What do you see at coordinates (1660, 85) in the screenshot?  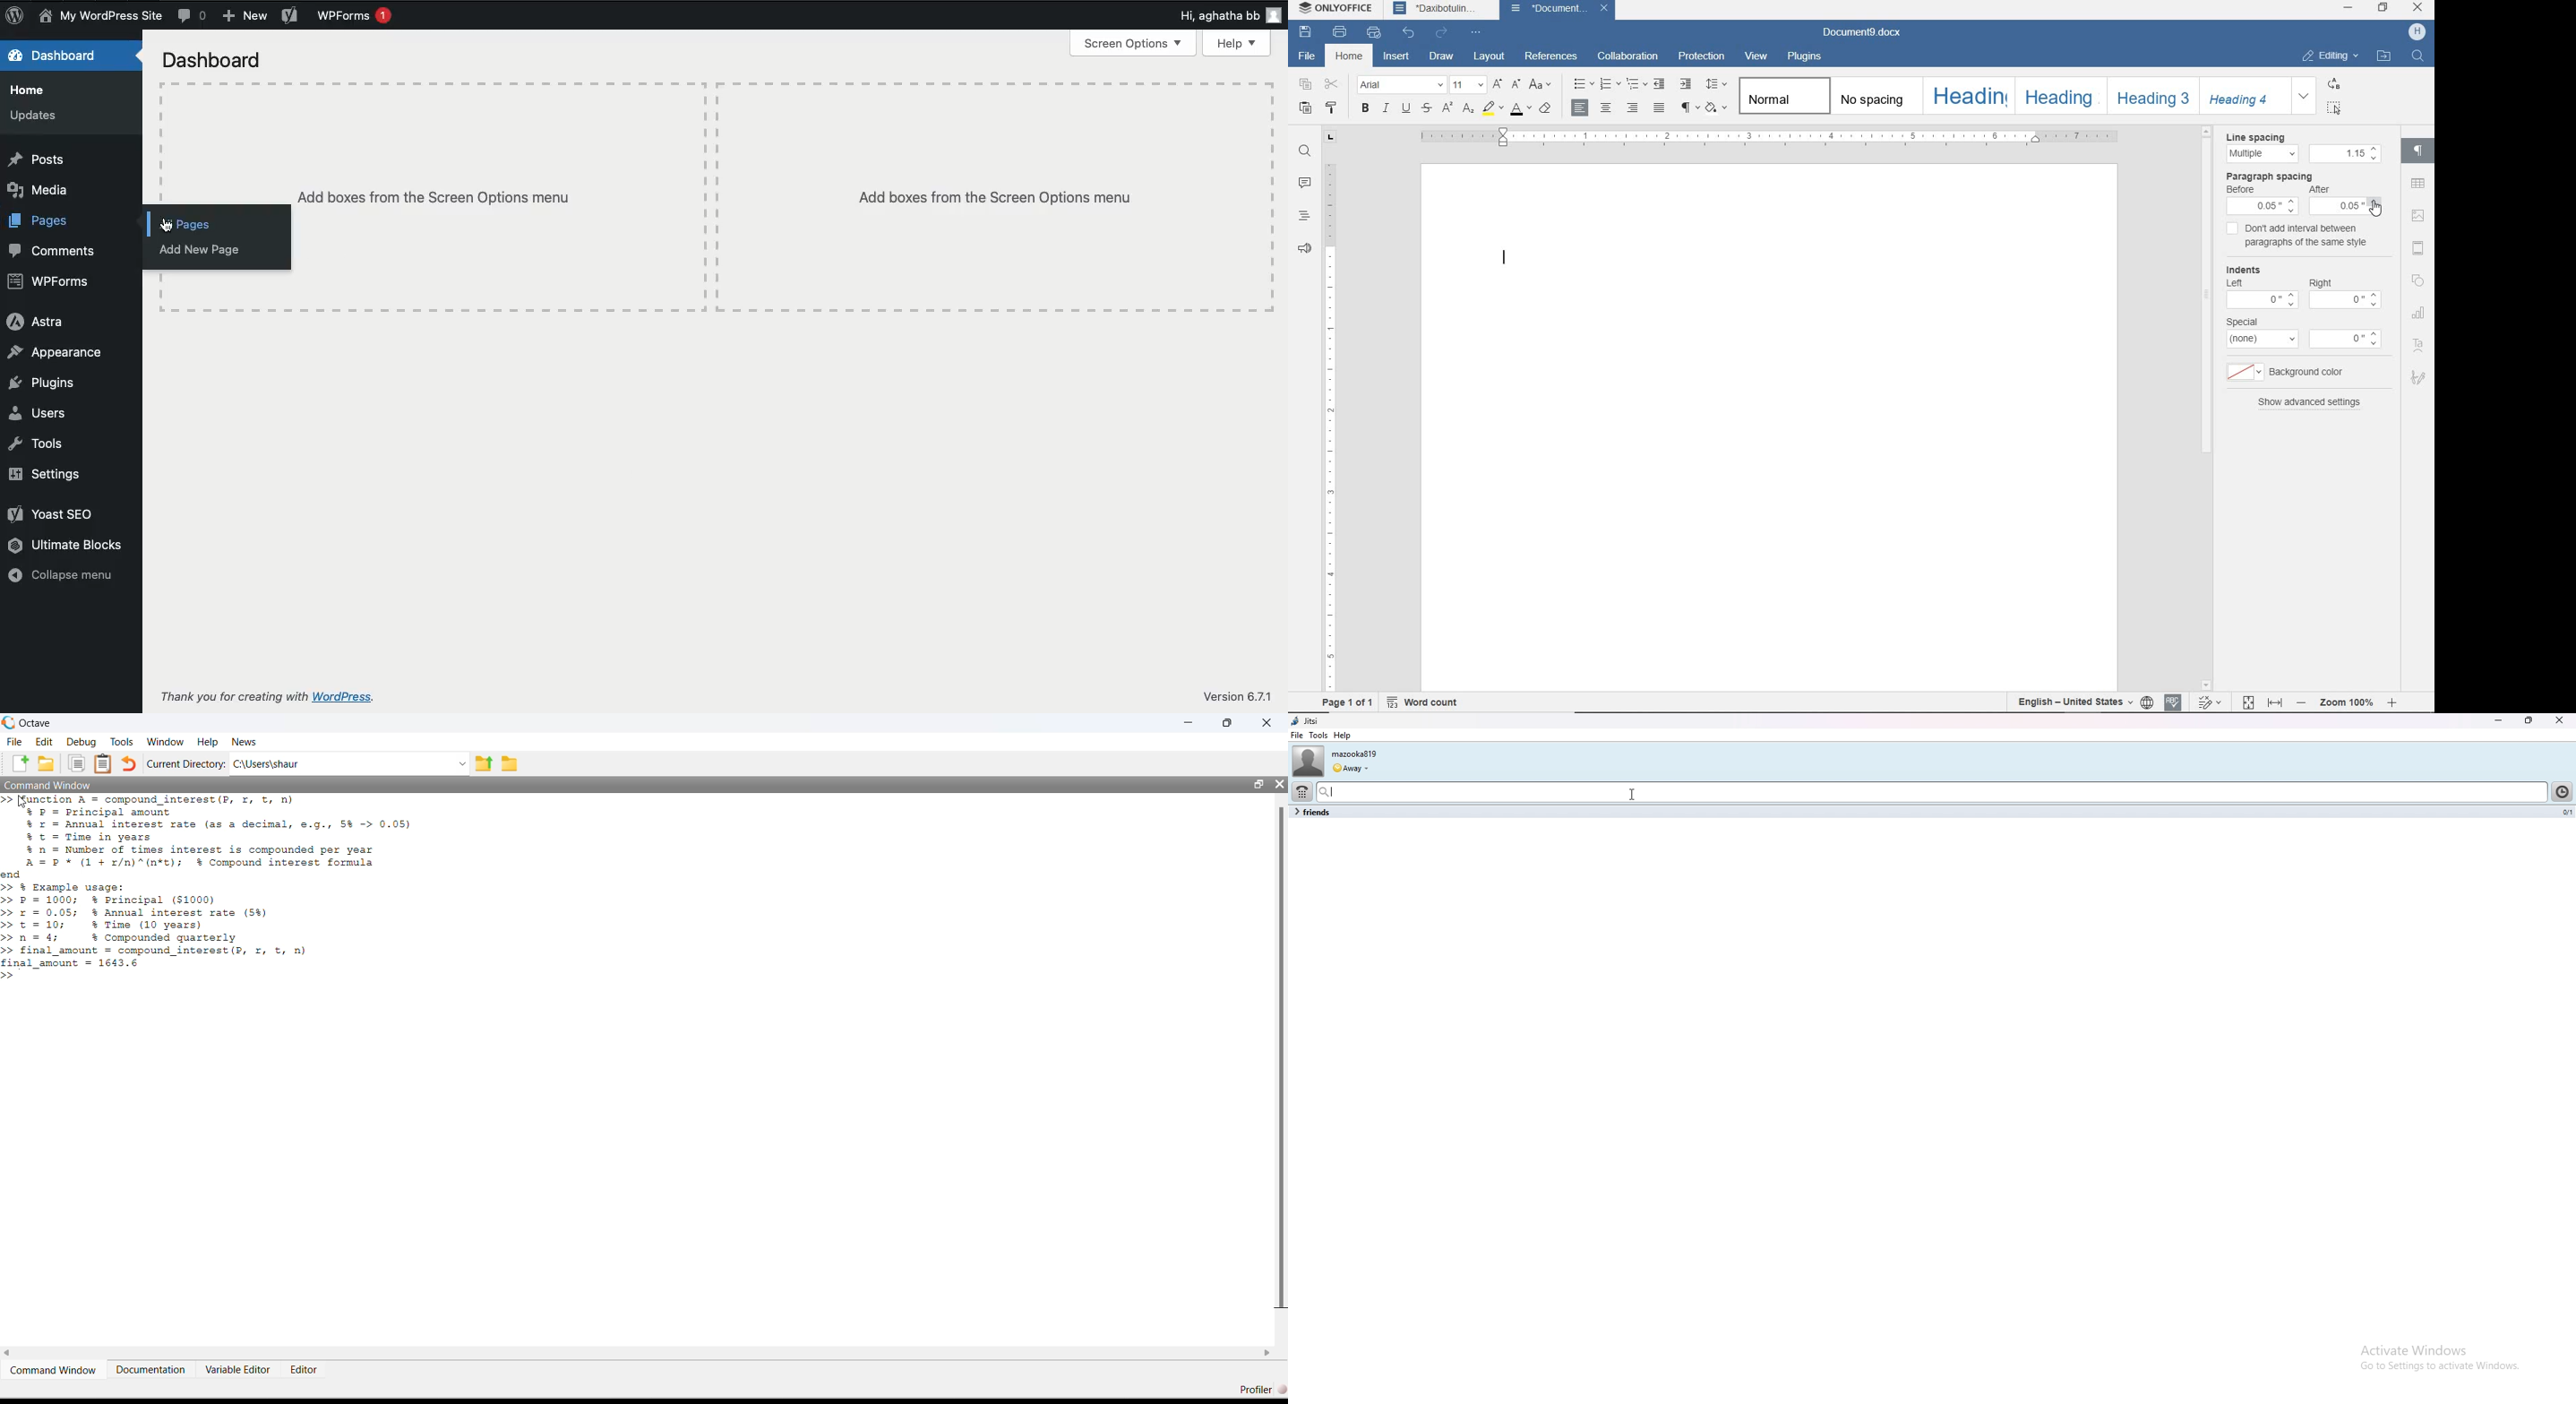 I see `decrease indent` at bounding box center [1660, 85].